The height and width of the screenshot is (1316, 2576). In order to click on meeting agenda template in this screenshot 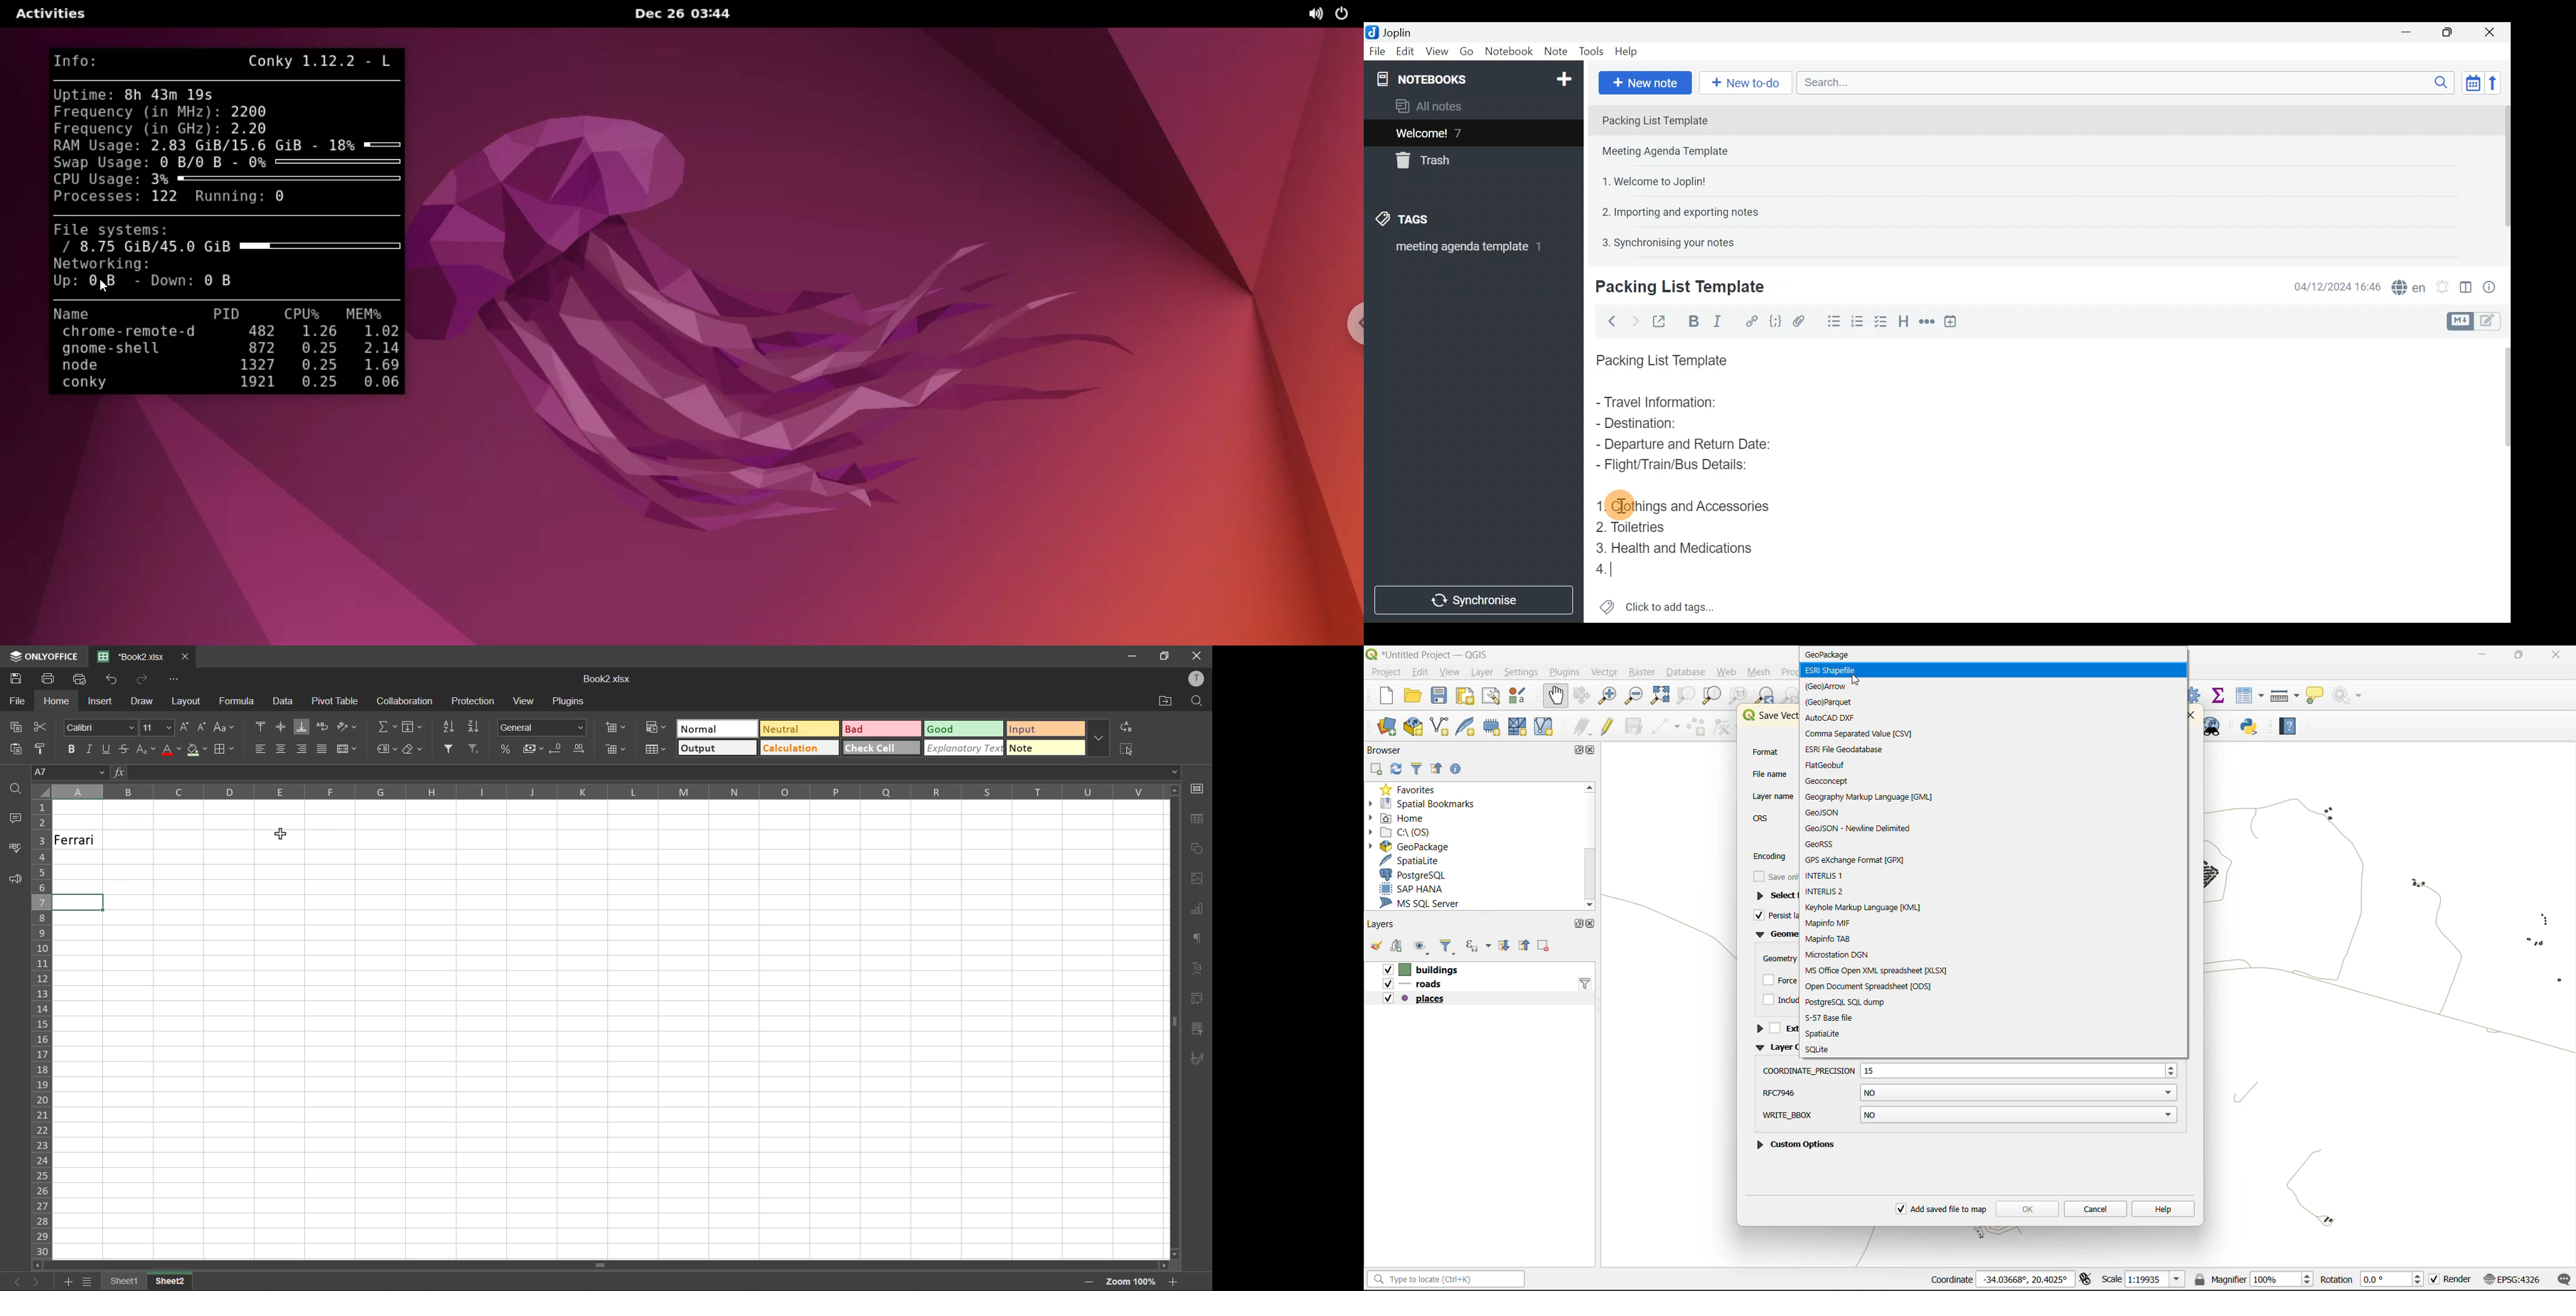, I will do `click(1467, 250)`.